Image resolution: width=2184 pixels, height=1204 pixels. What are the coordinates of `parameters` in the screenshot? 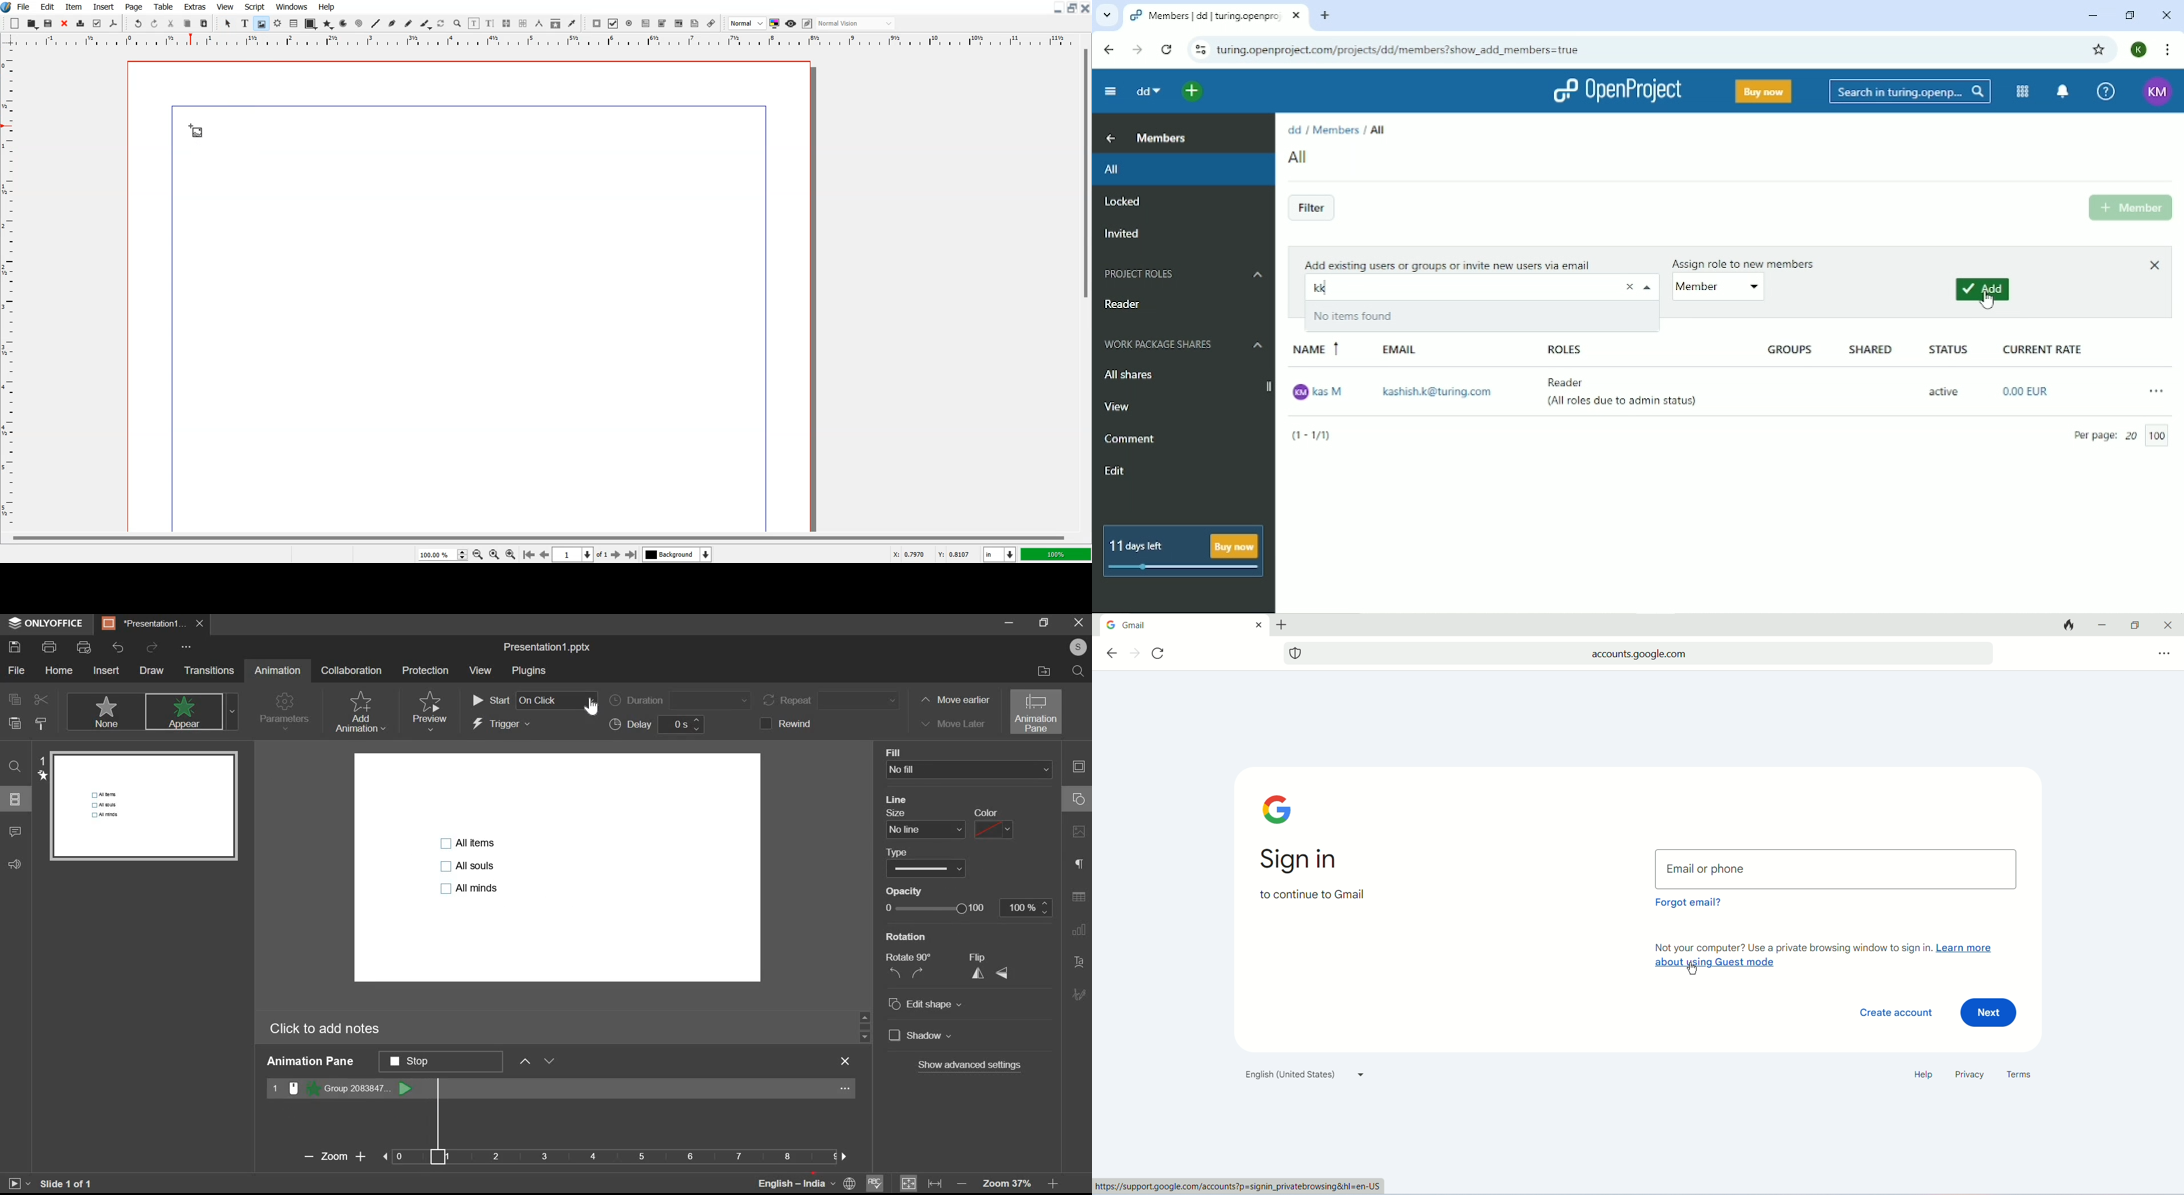 It's located at (285, 713).